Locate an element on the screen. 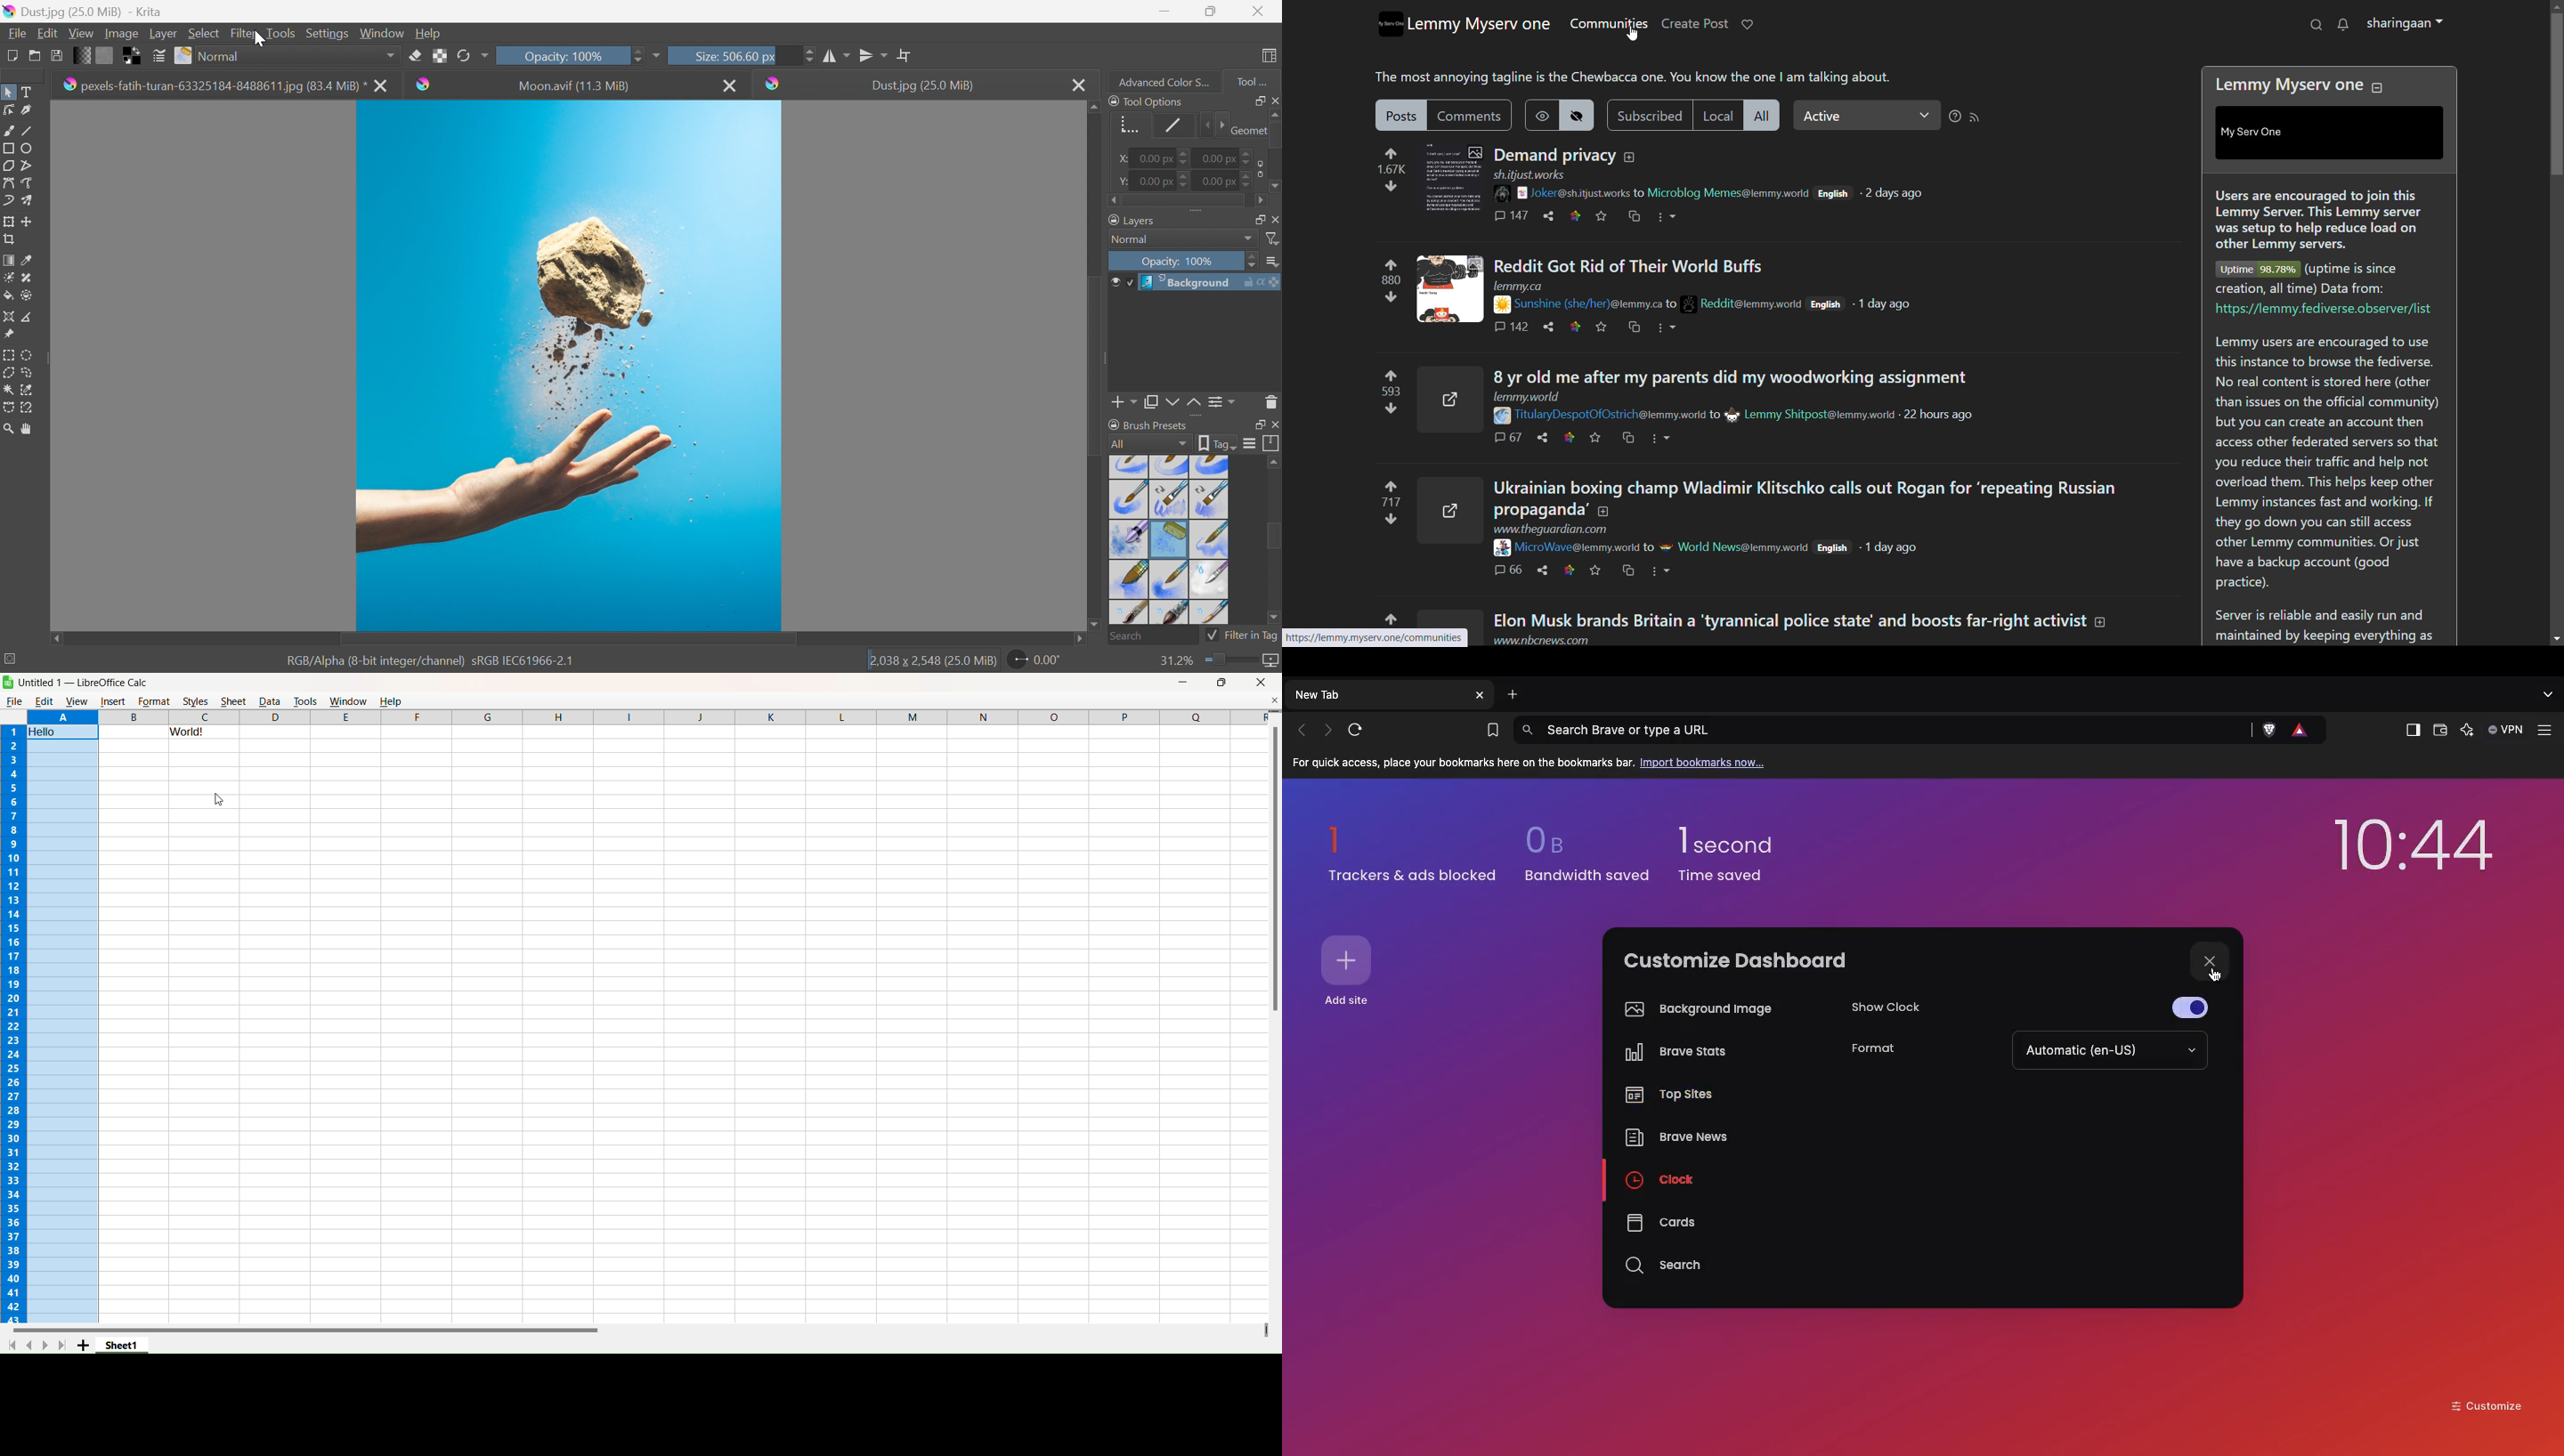 The image size is (2576, 1456). selection tool is located at coordinates (31, 388).